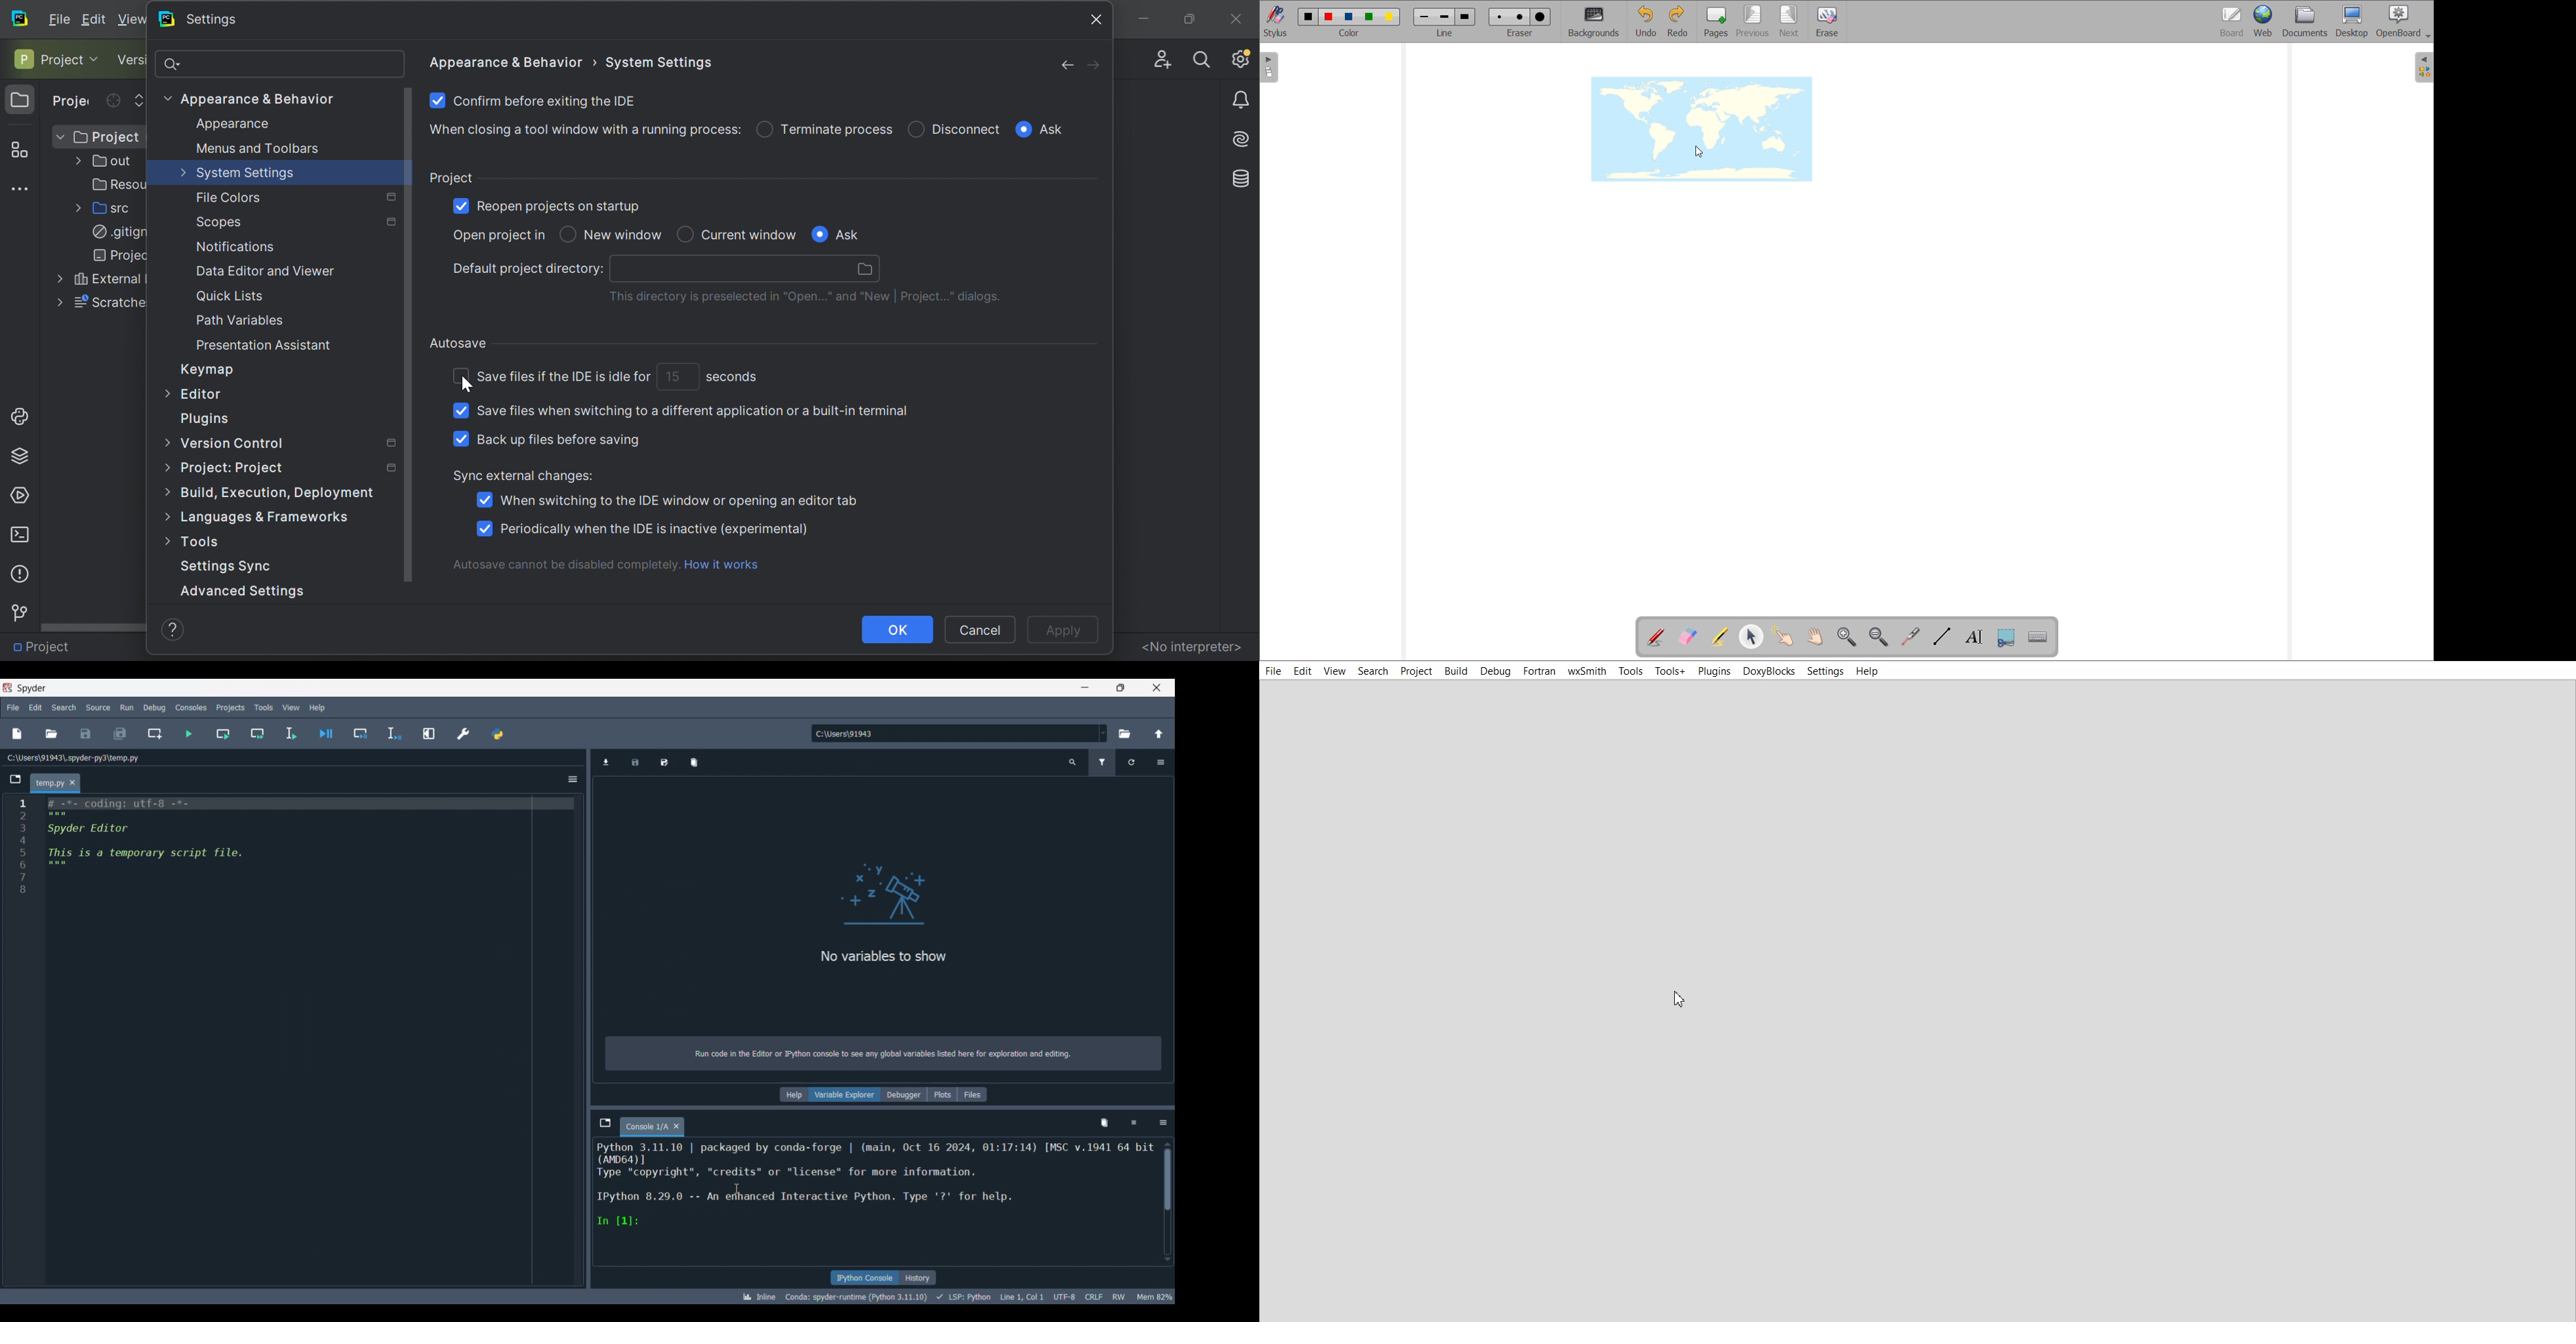  I want to click on Project, so click(451, 176).